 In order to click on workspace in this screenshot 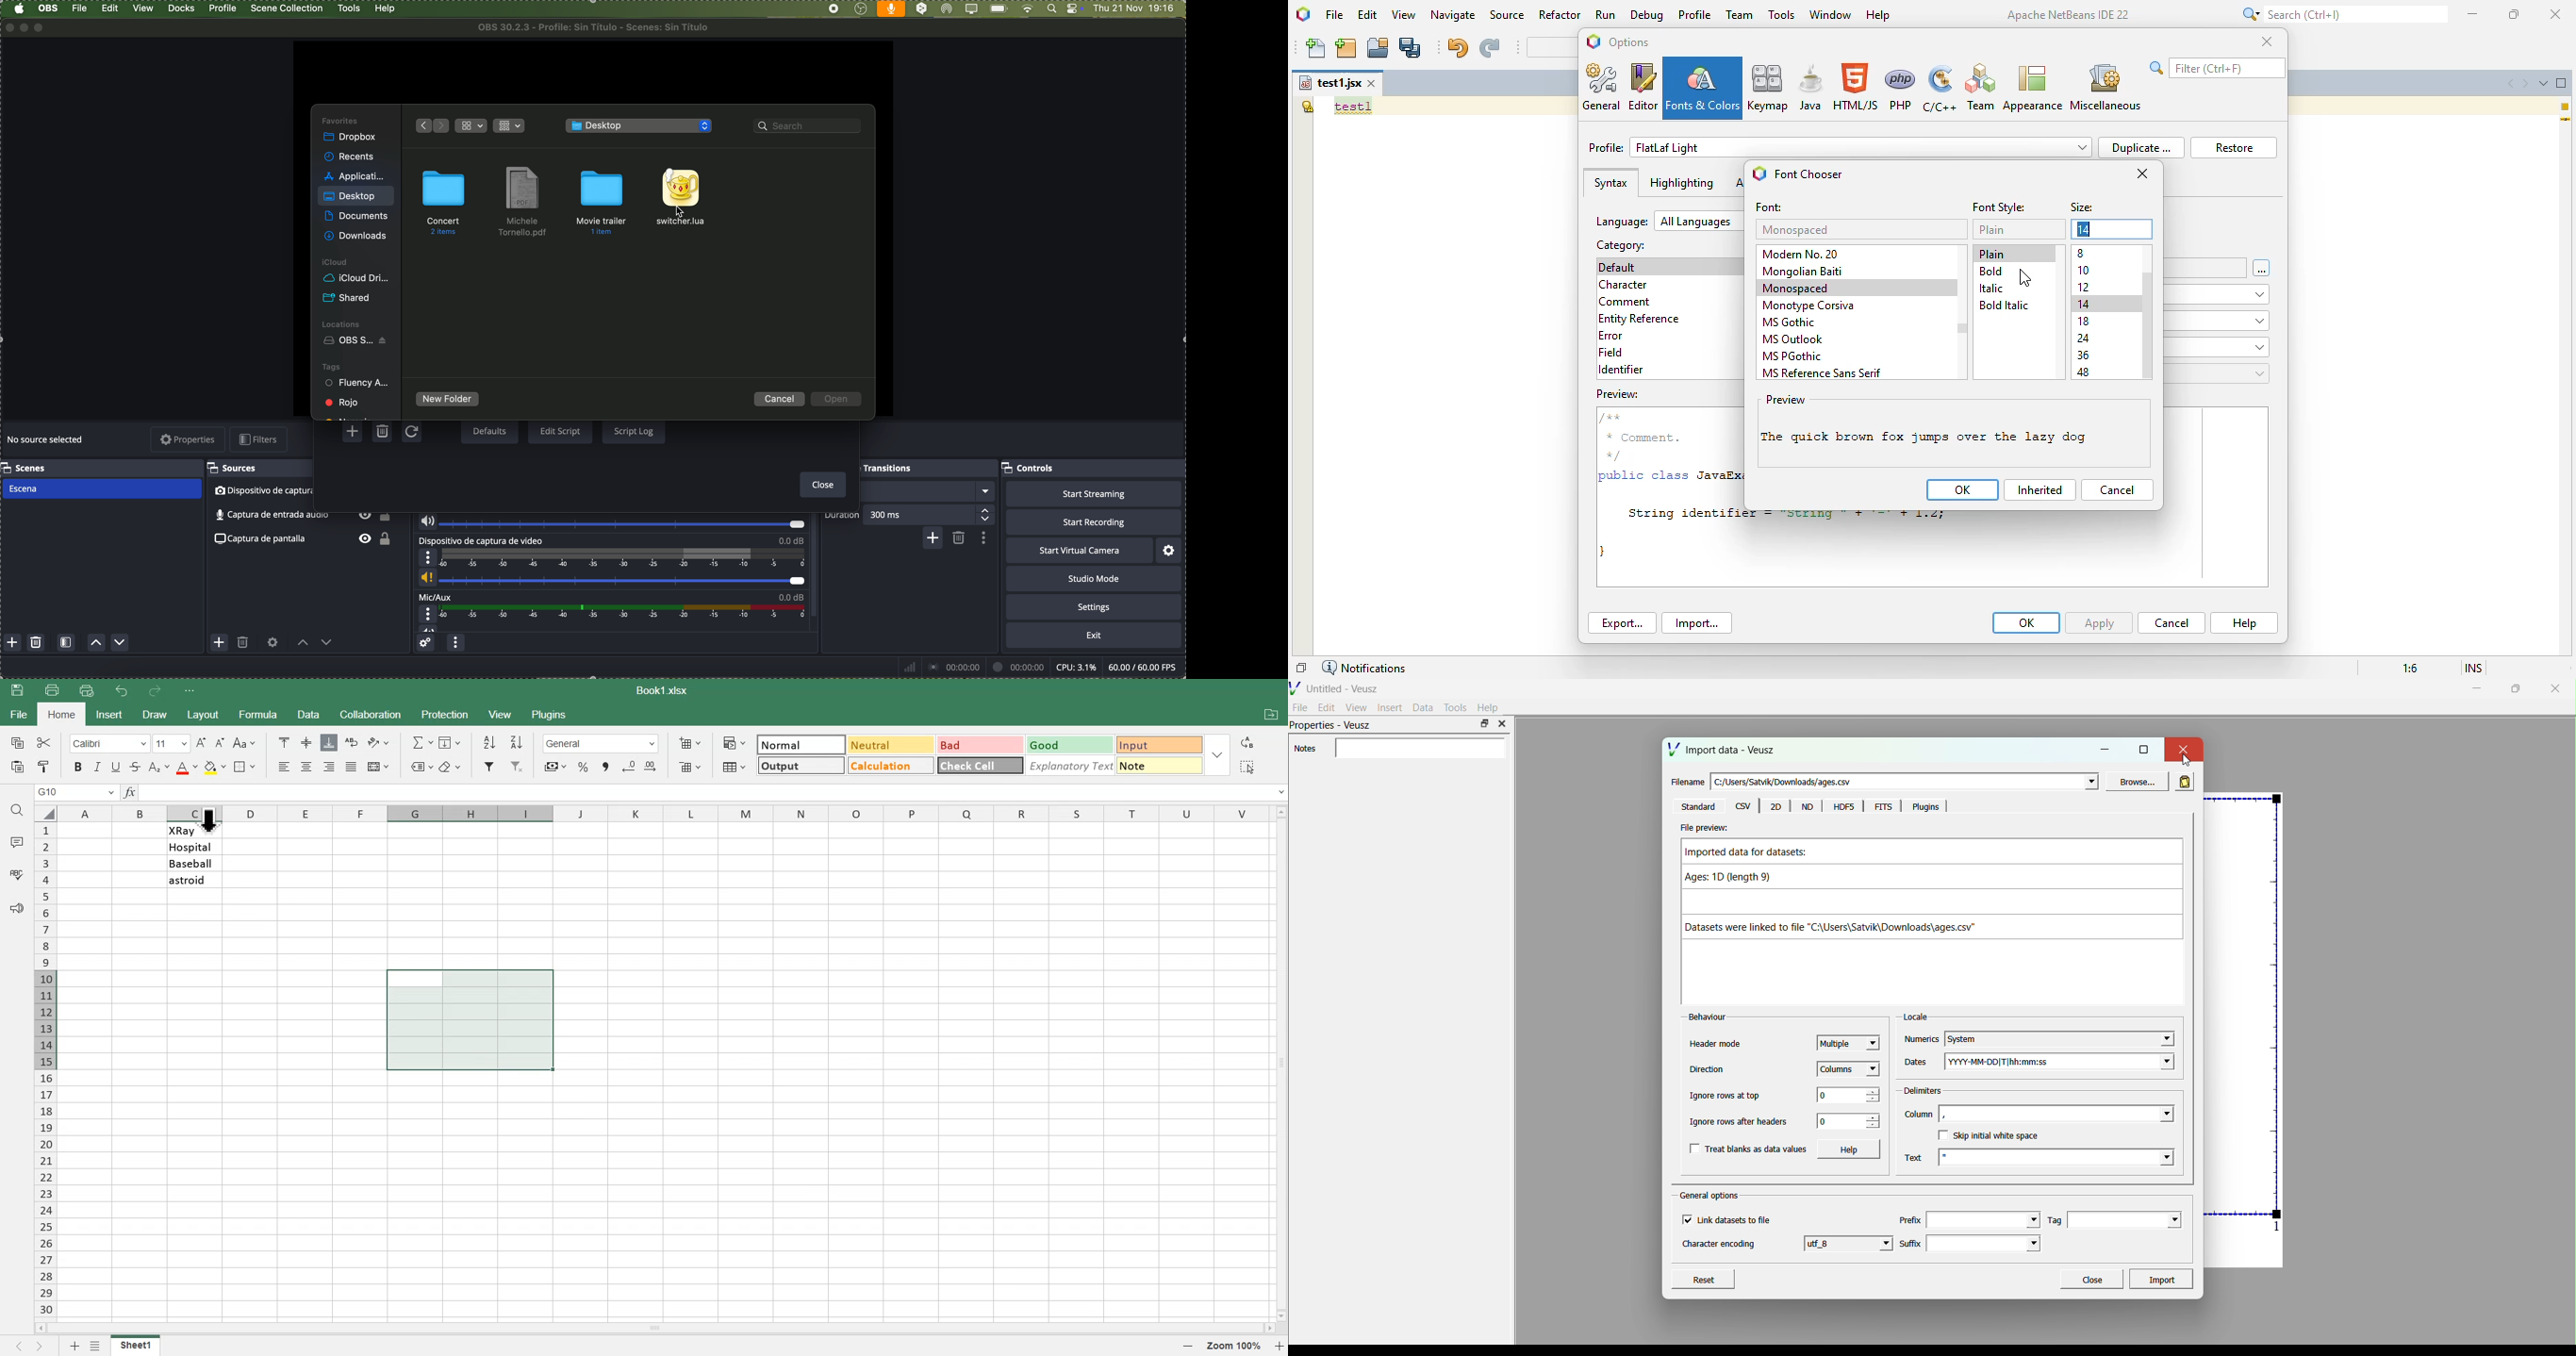, I will do `click(592, 71)`.